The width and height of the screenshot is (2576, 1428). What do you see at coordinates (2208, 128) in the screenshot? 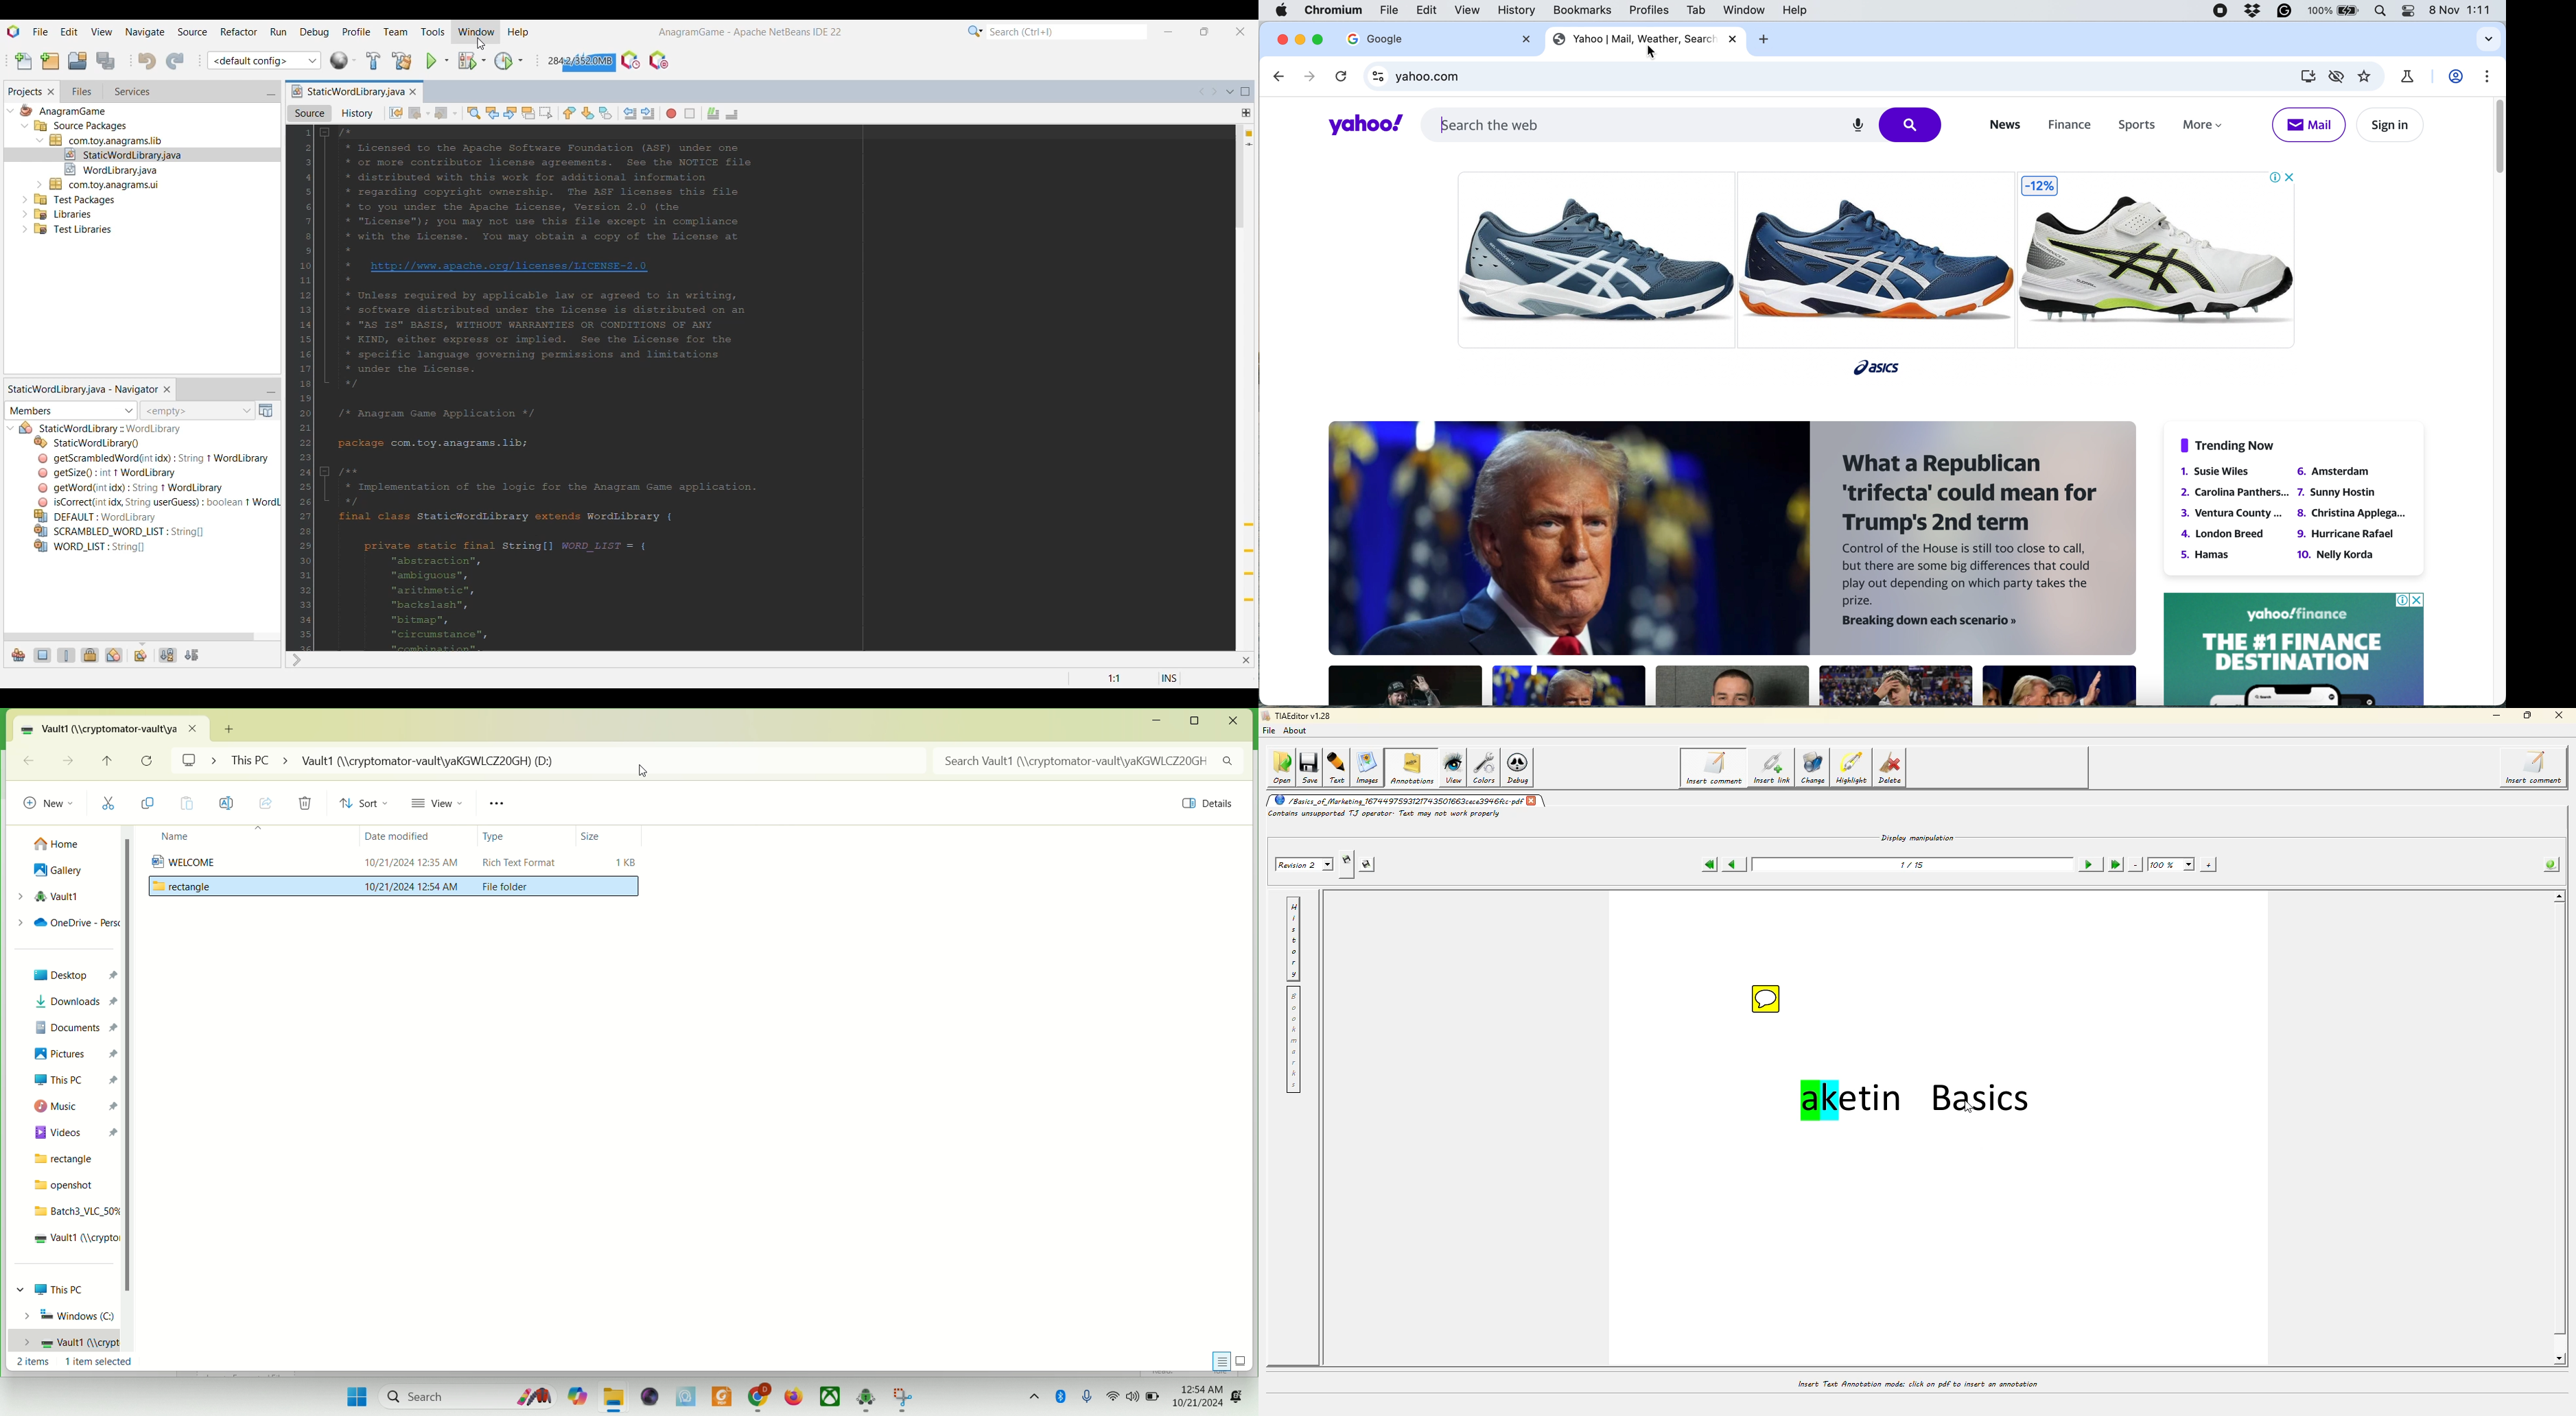
I see `more` at bounding box center [2208, 128].